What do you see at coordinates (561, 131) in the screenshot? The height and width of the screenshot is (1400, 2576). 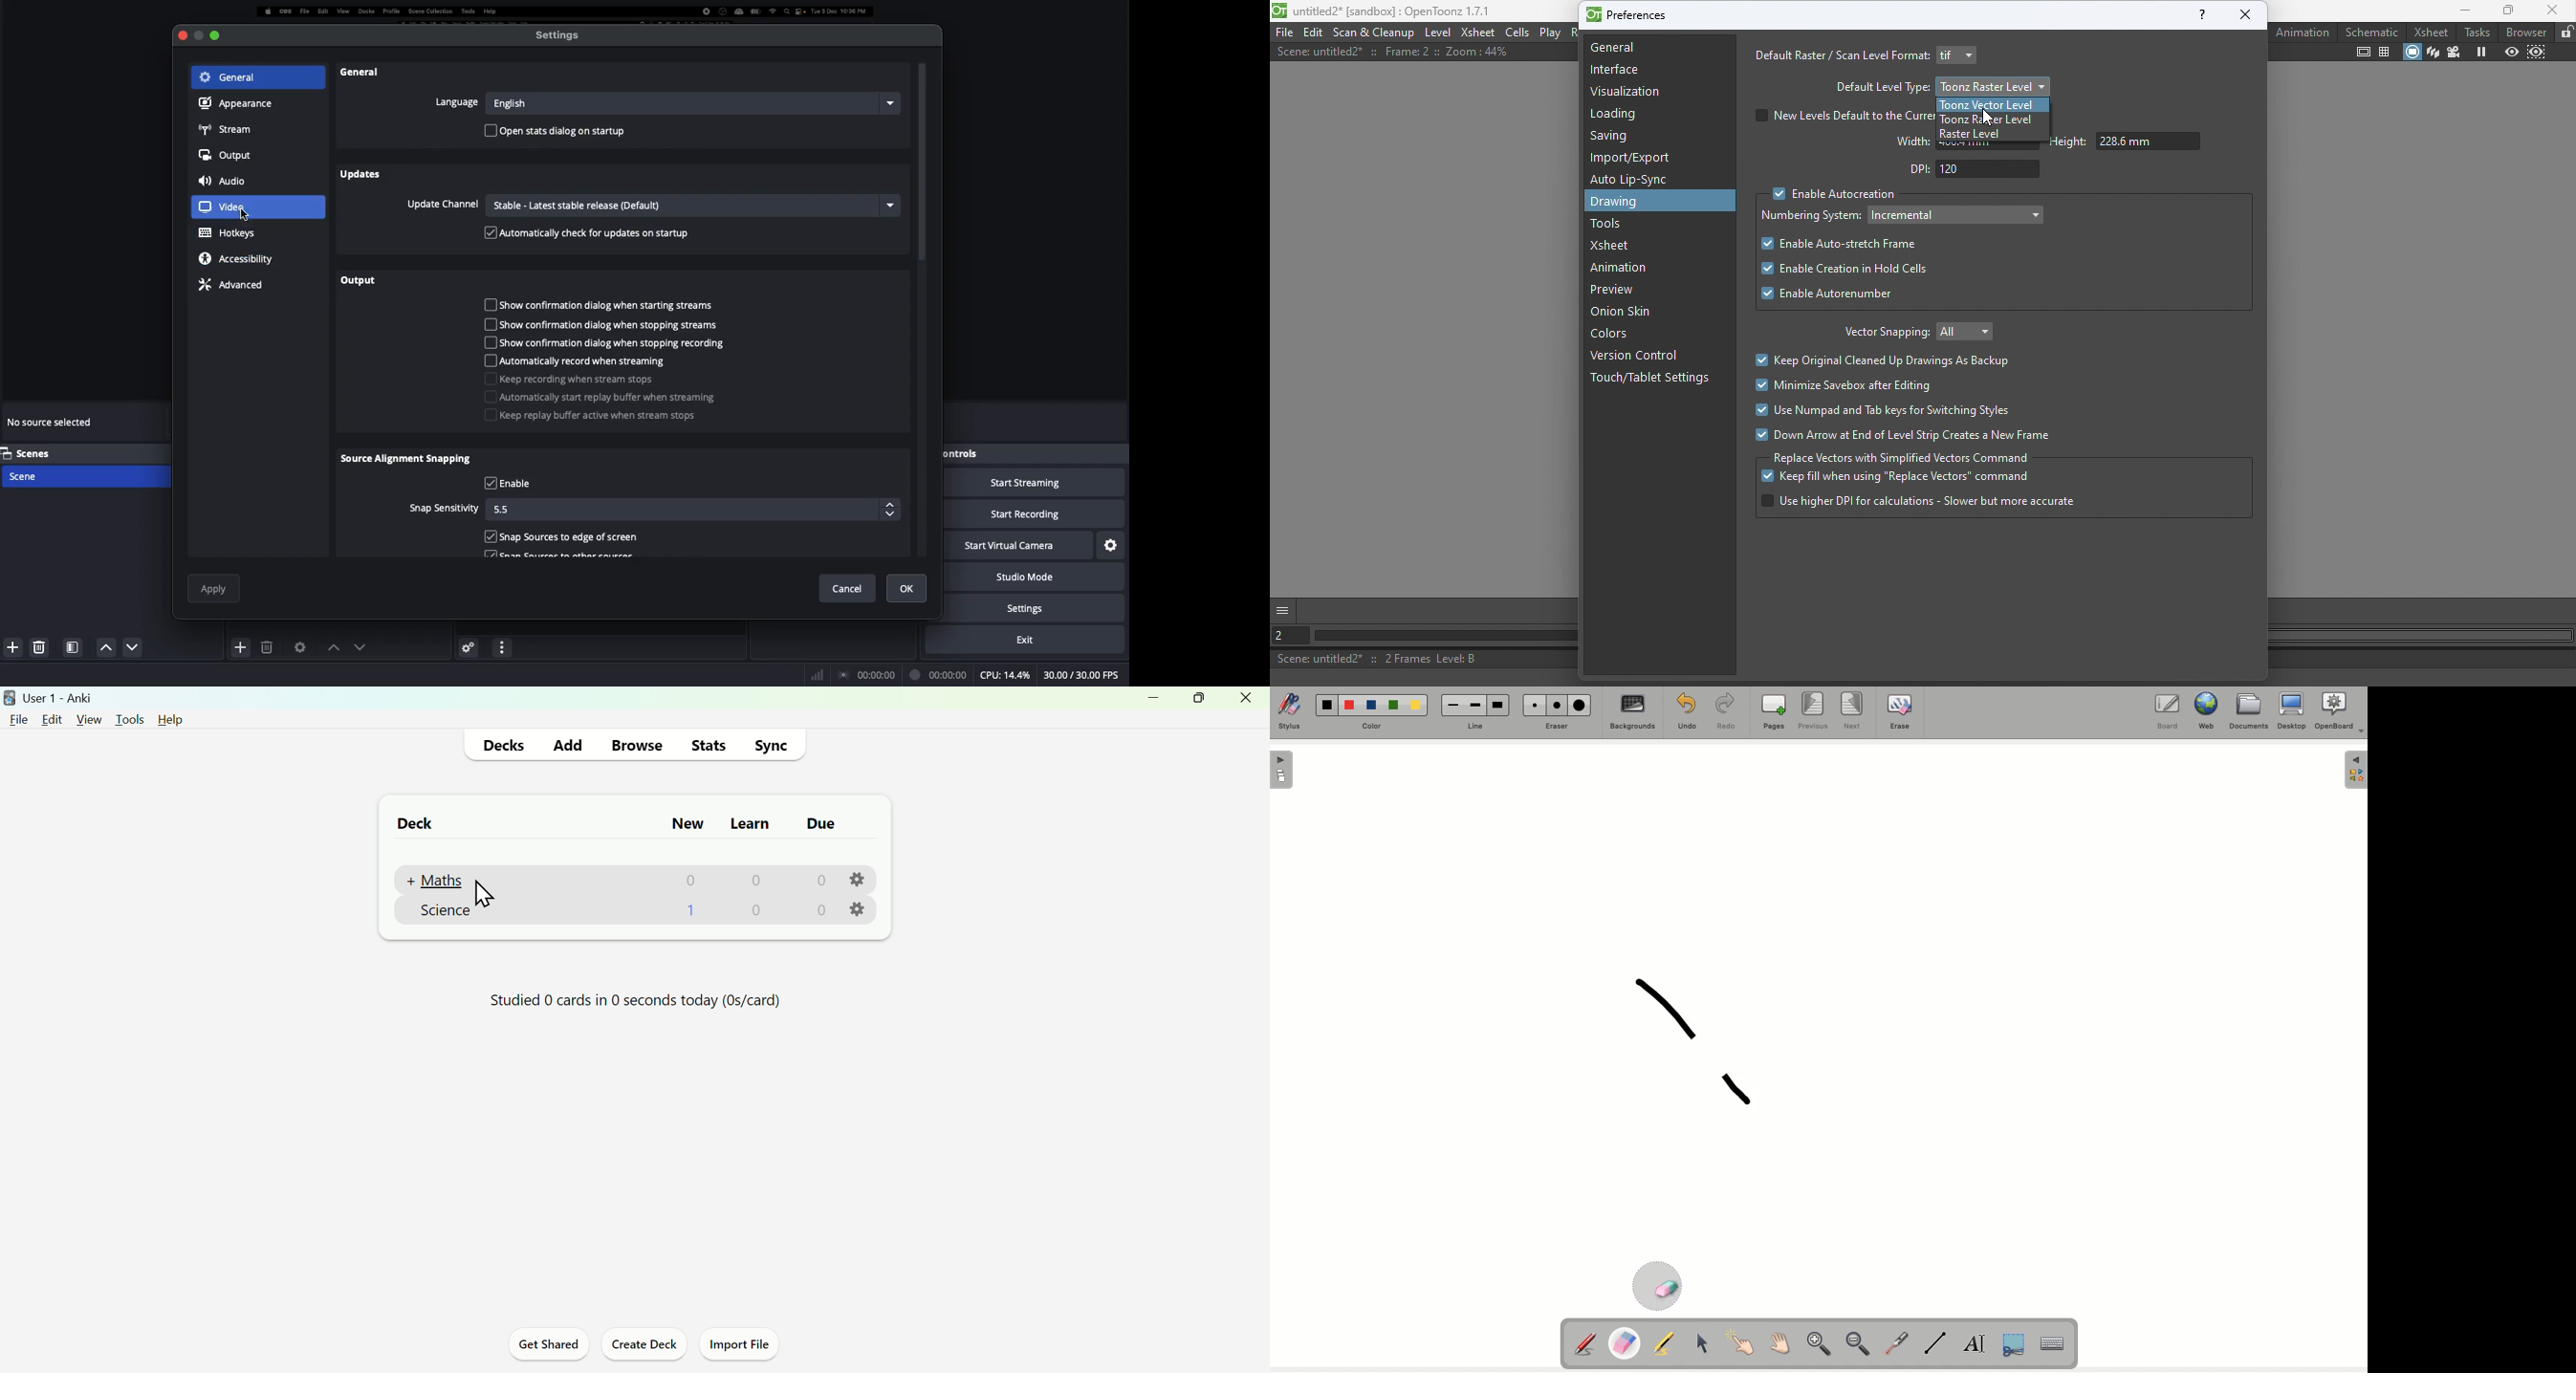 I see `Open stats dialog on startup` at bounding box center [561, 131].